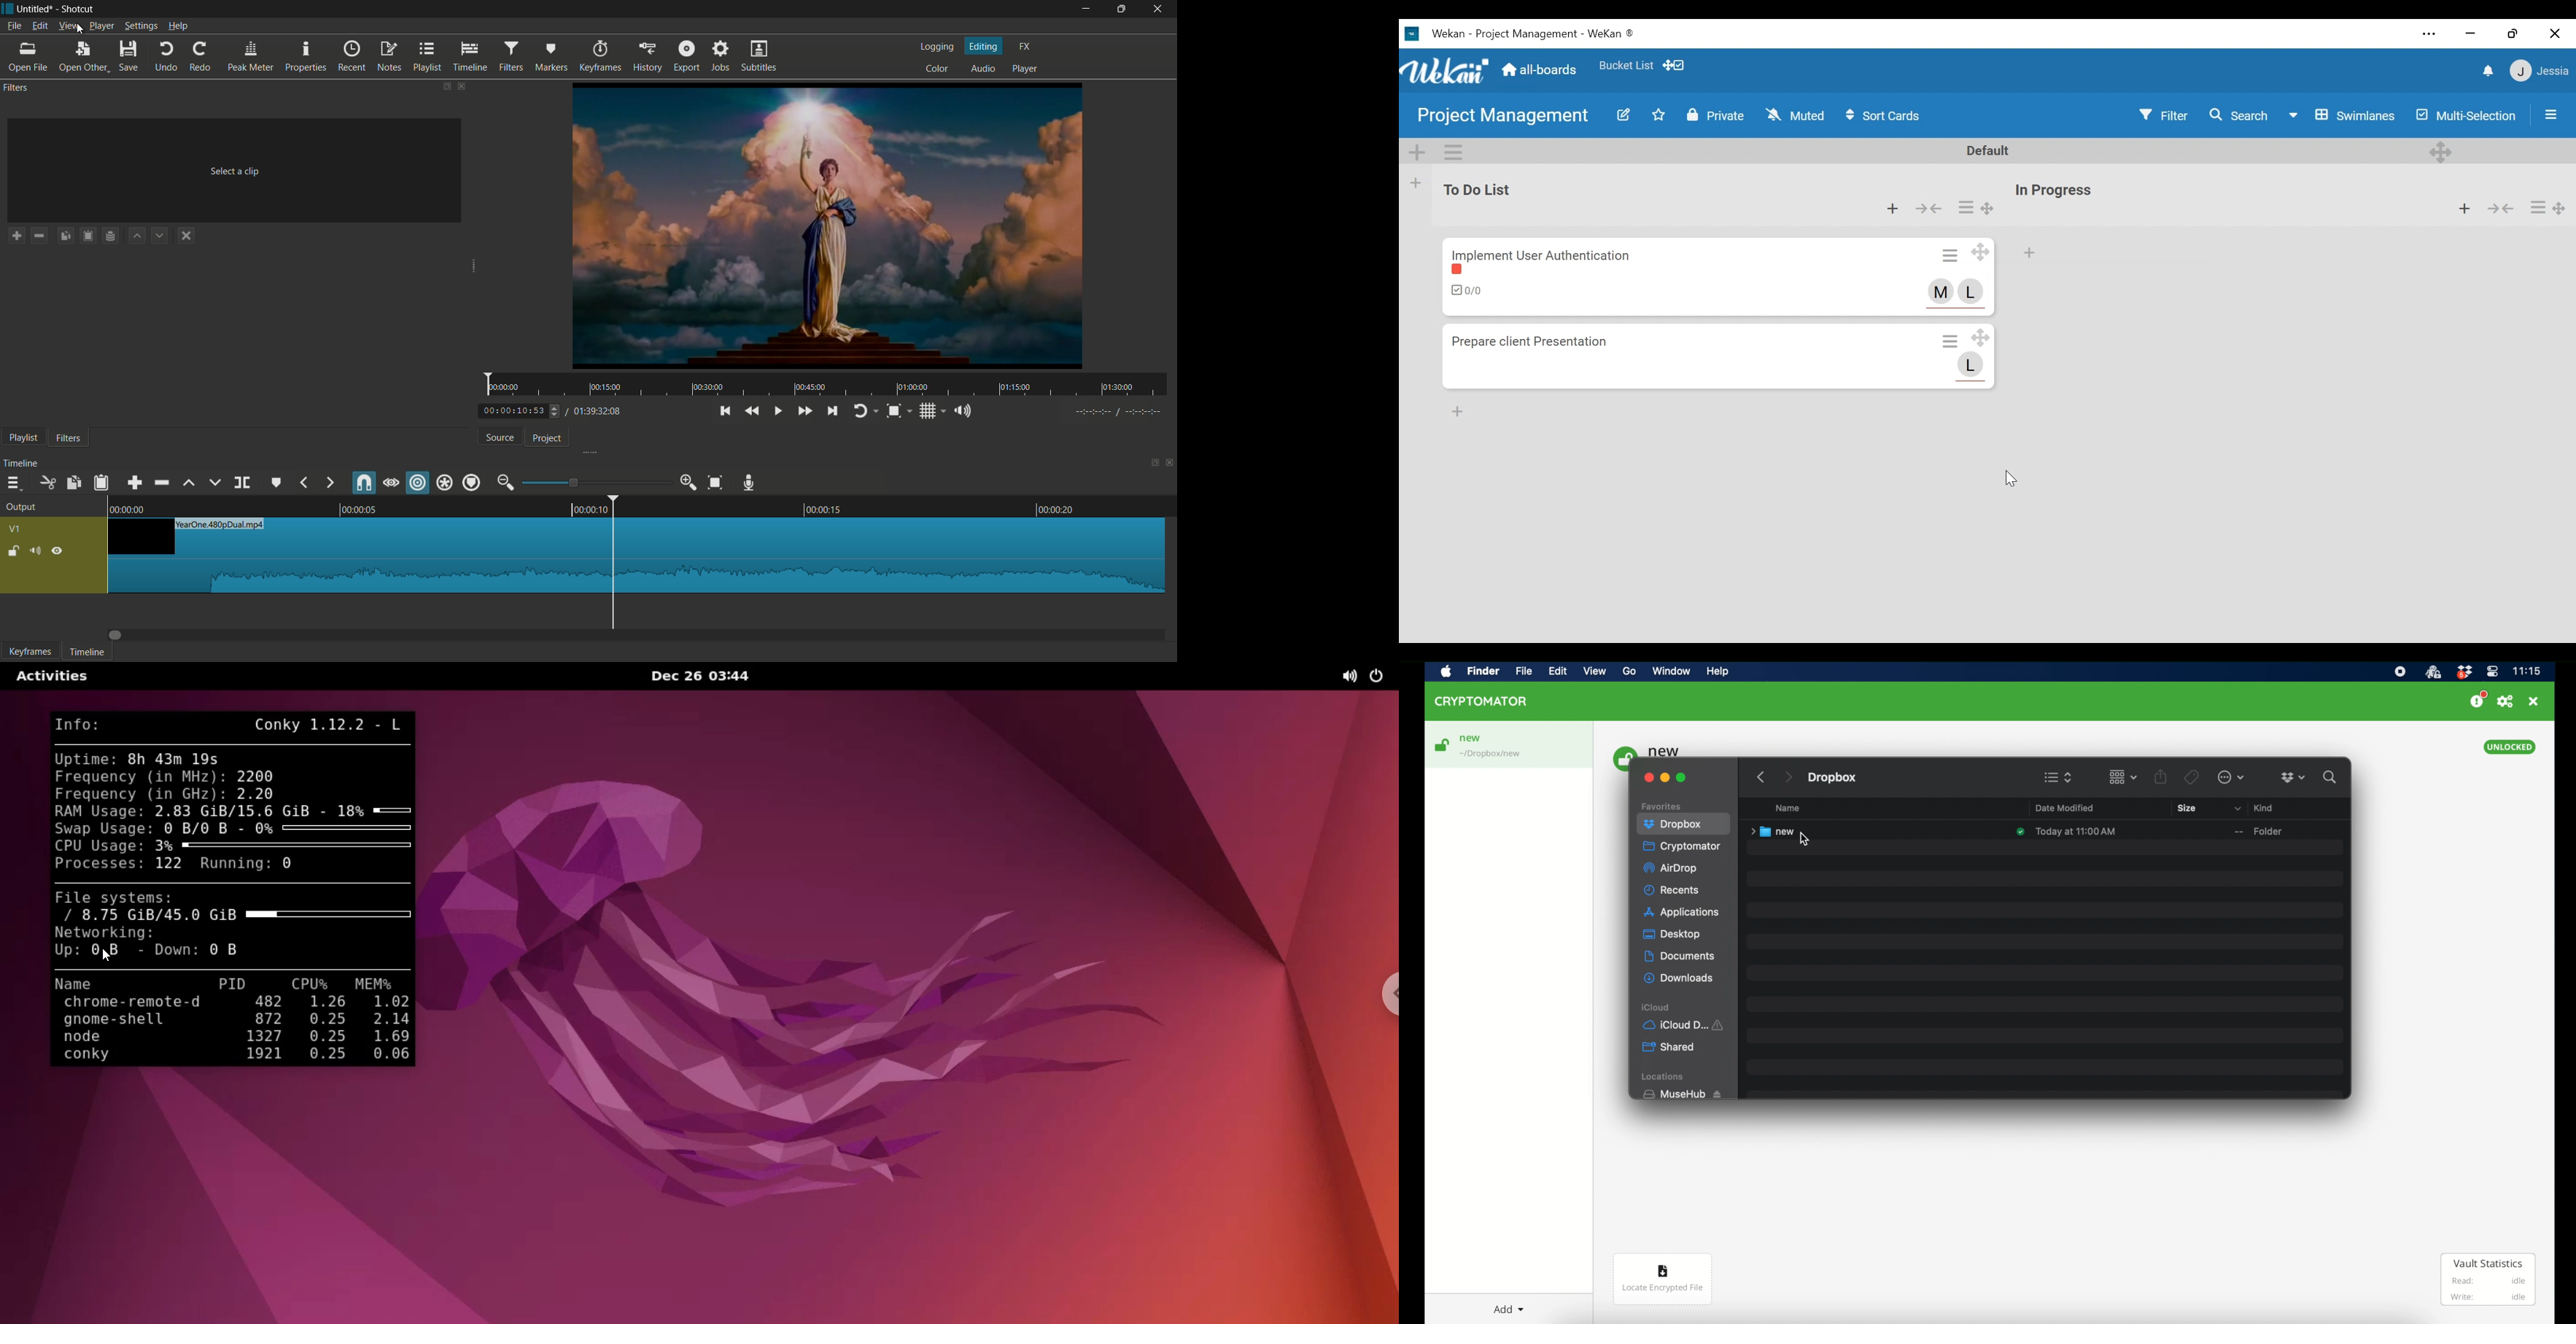 The width and height of the screenshot is (2576, 1344). What do you see at coordinates (249, 57) in the screenshot?
I see `peak meter` at bounding box center [249, 57].